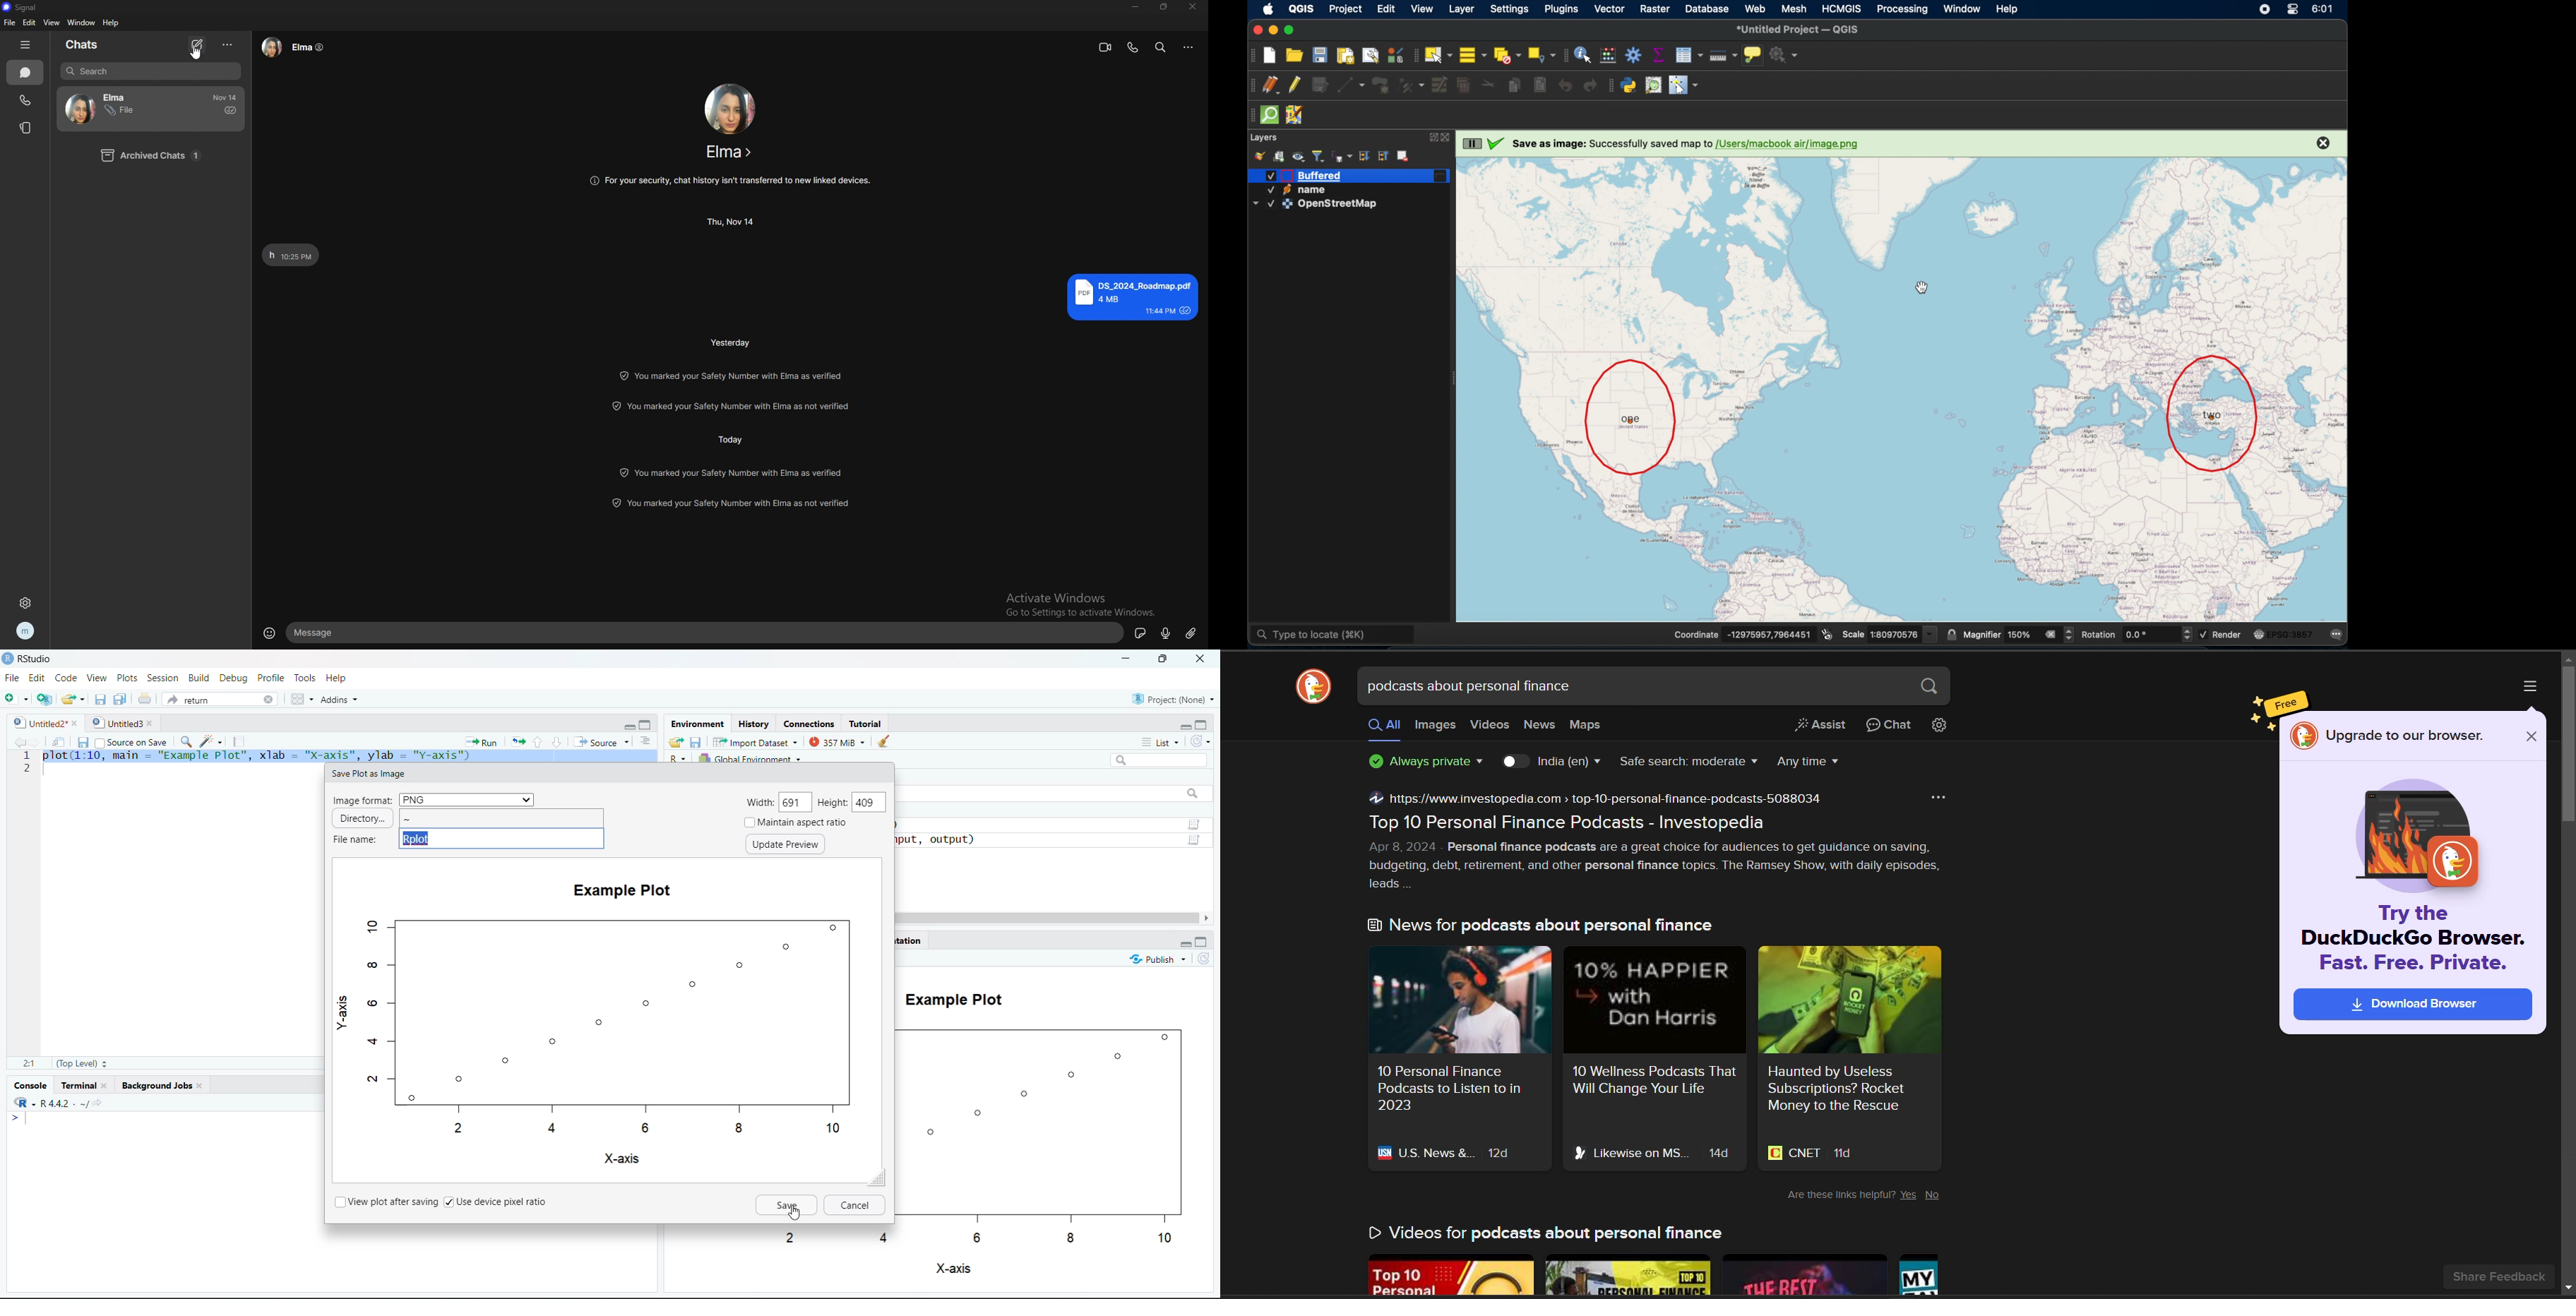 The image size is (2576, 1316). I want to click on Save, so click(788, 1205).